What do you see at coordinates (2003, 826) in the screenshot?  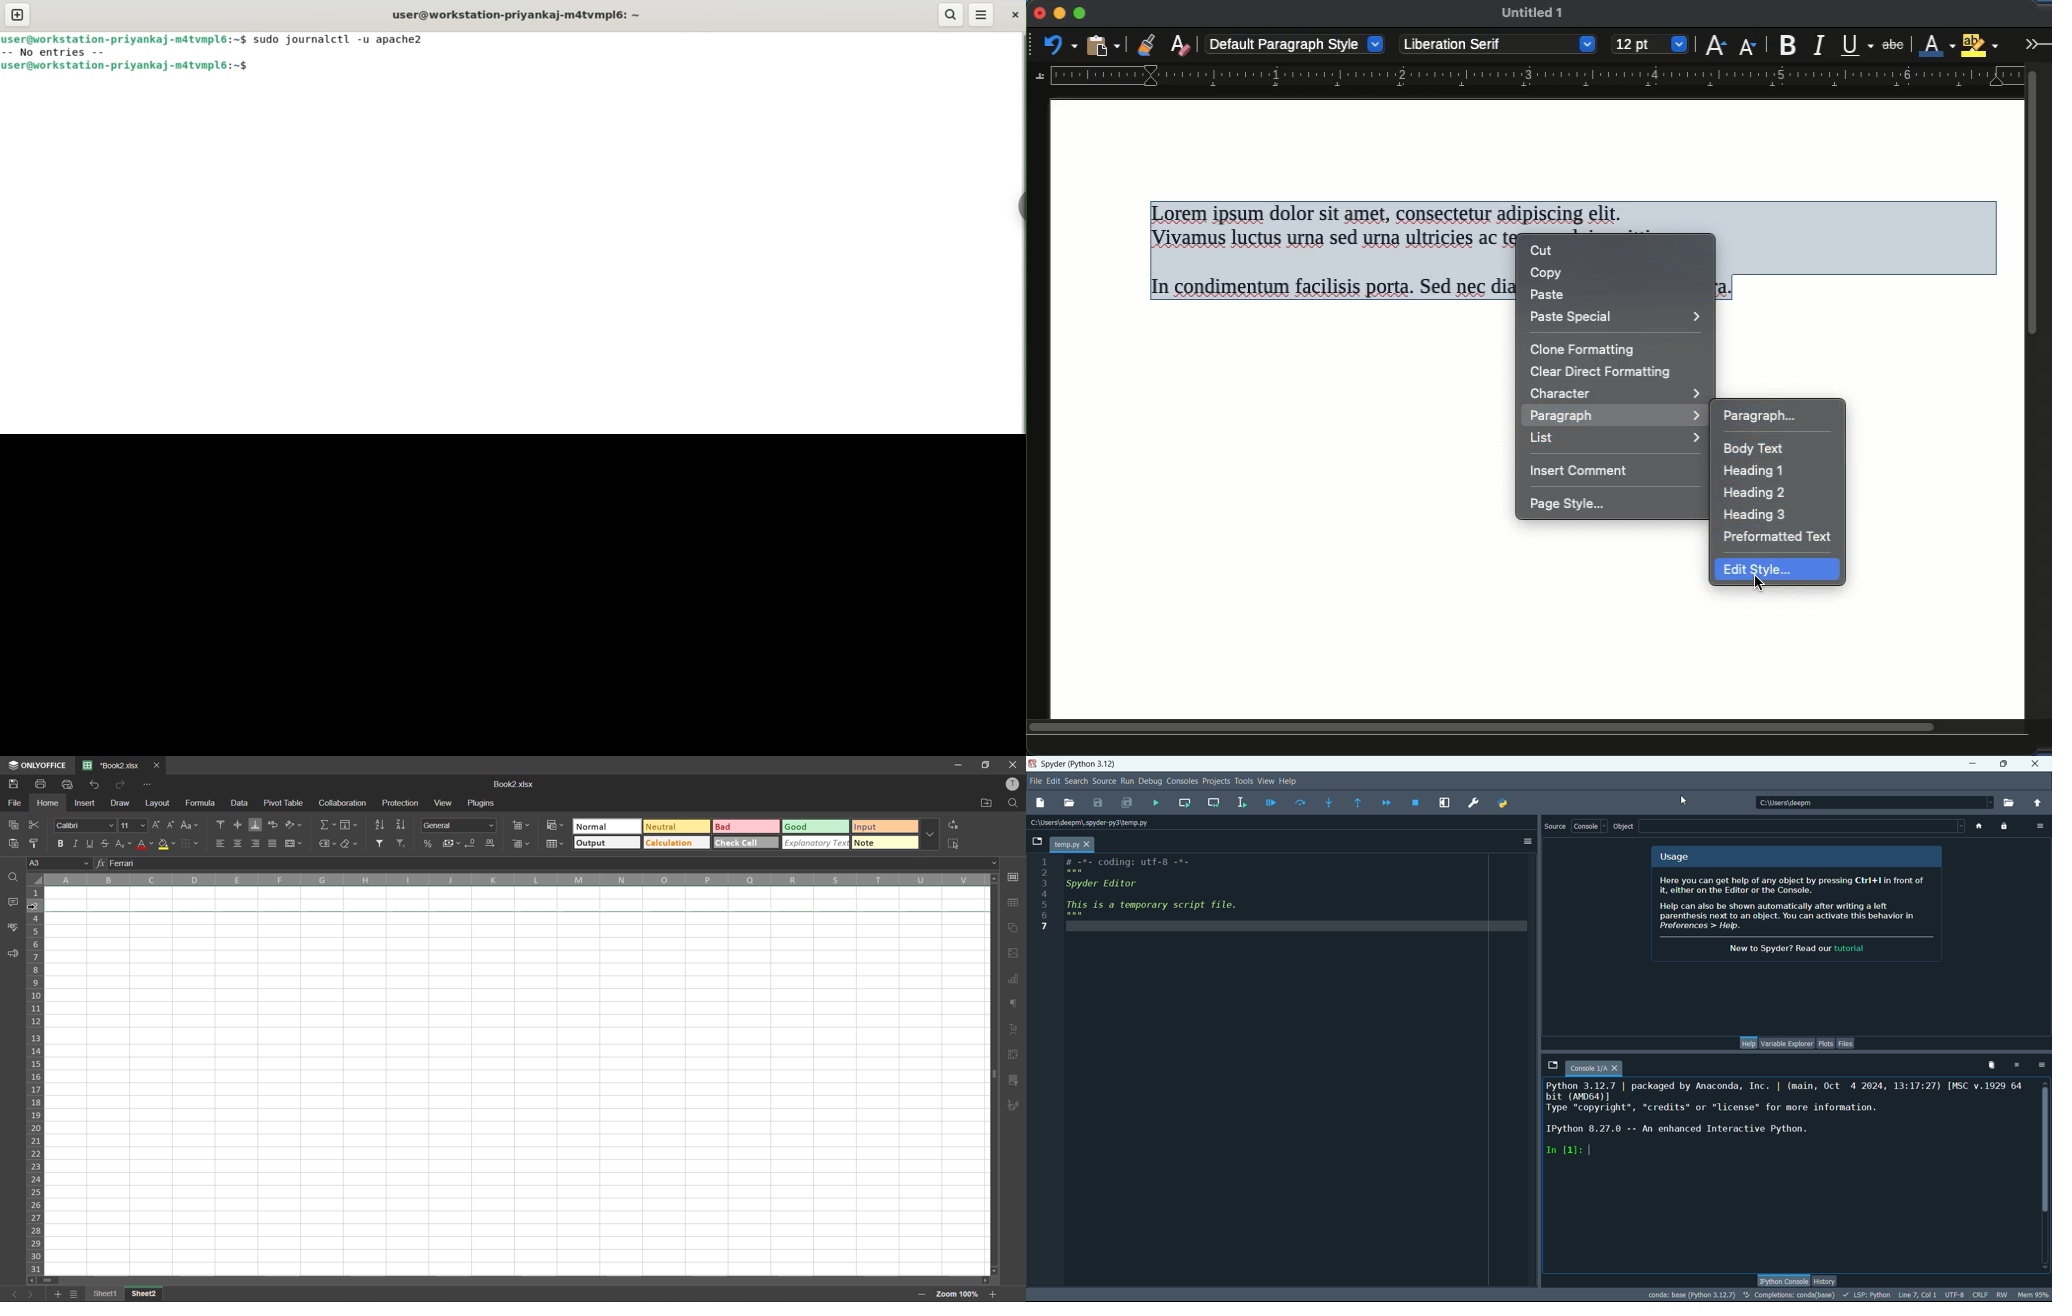 I see `lock` at bounding box center [2003, 826].